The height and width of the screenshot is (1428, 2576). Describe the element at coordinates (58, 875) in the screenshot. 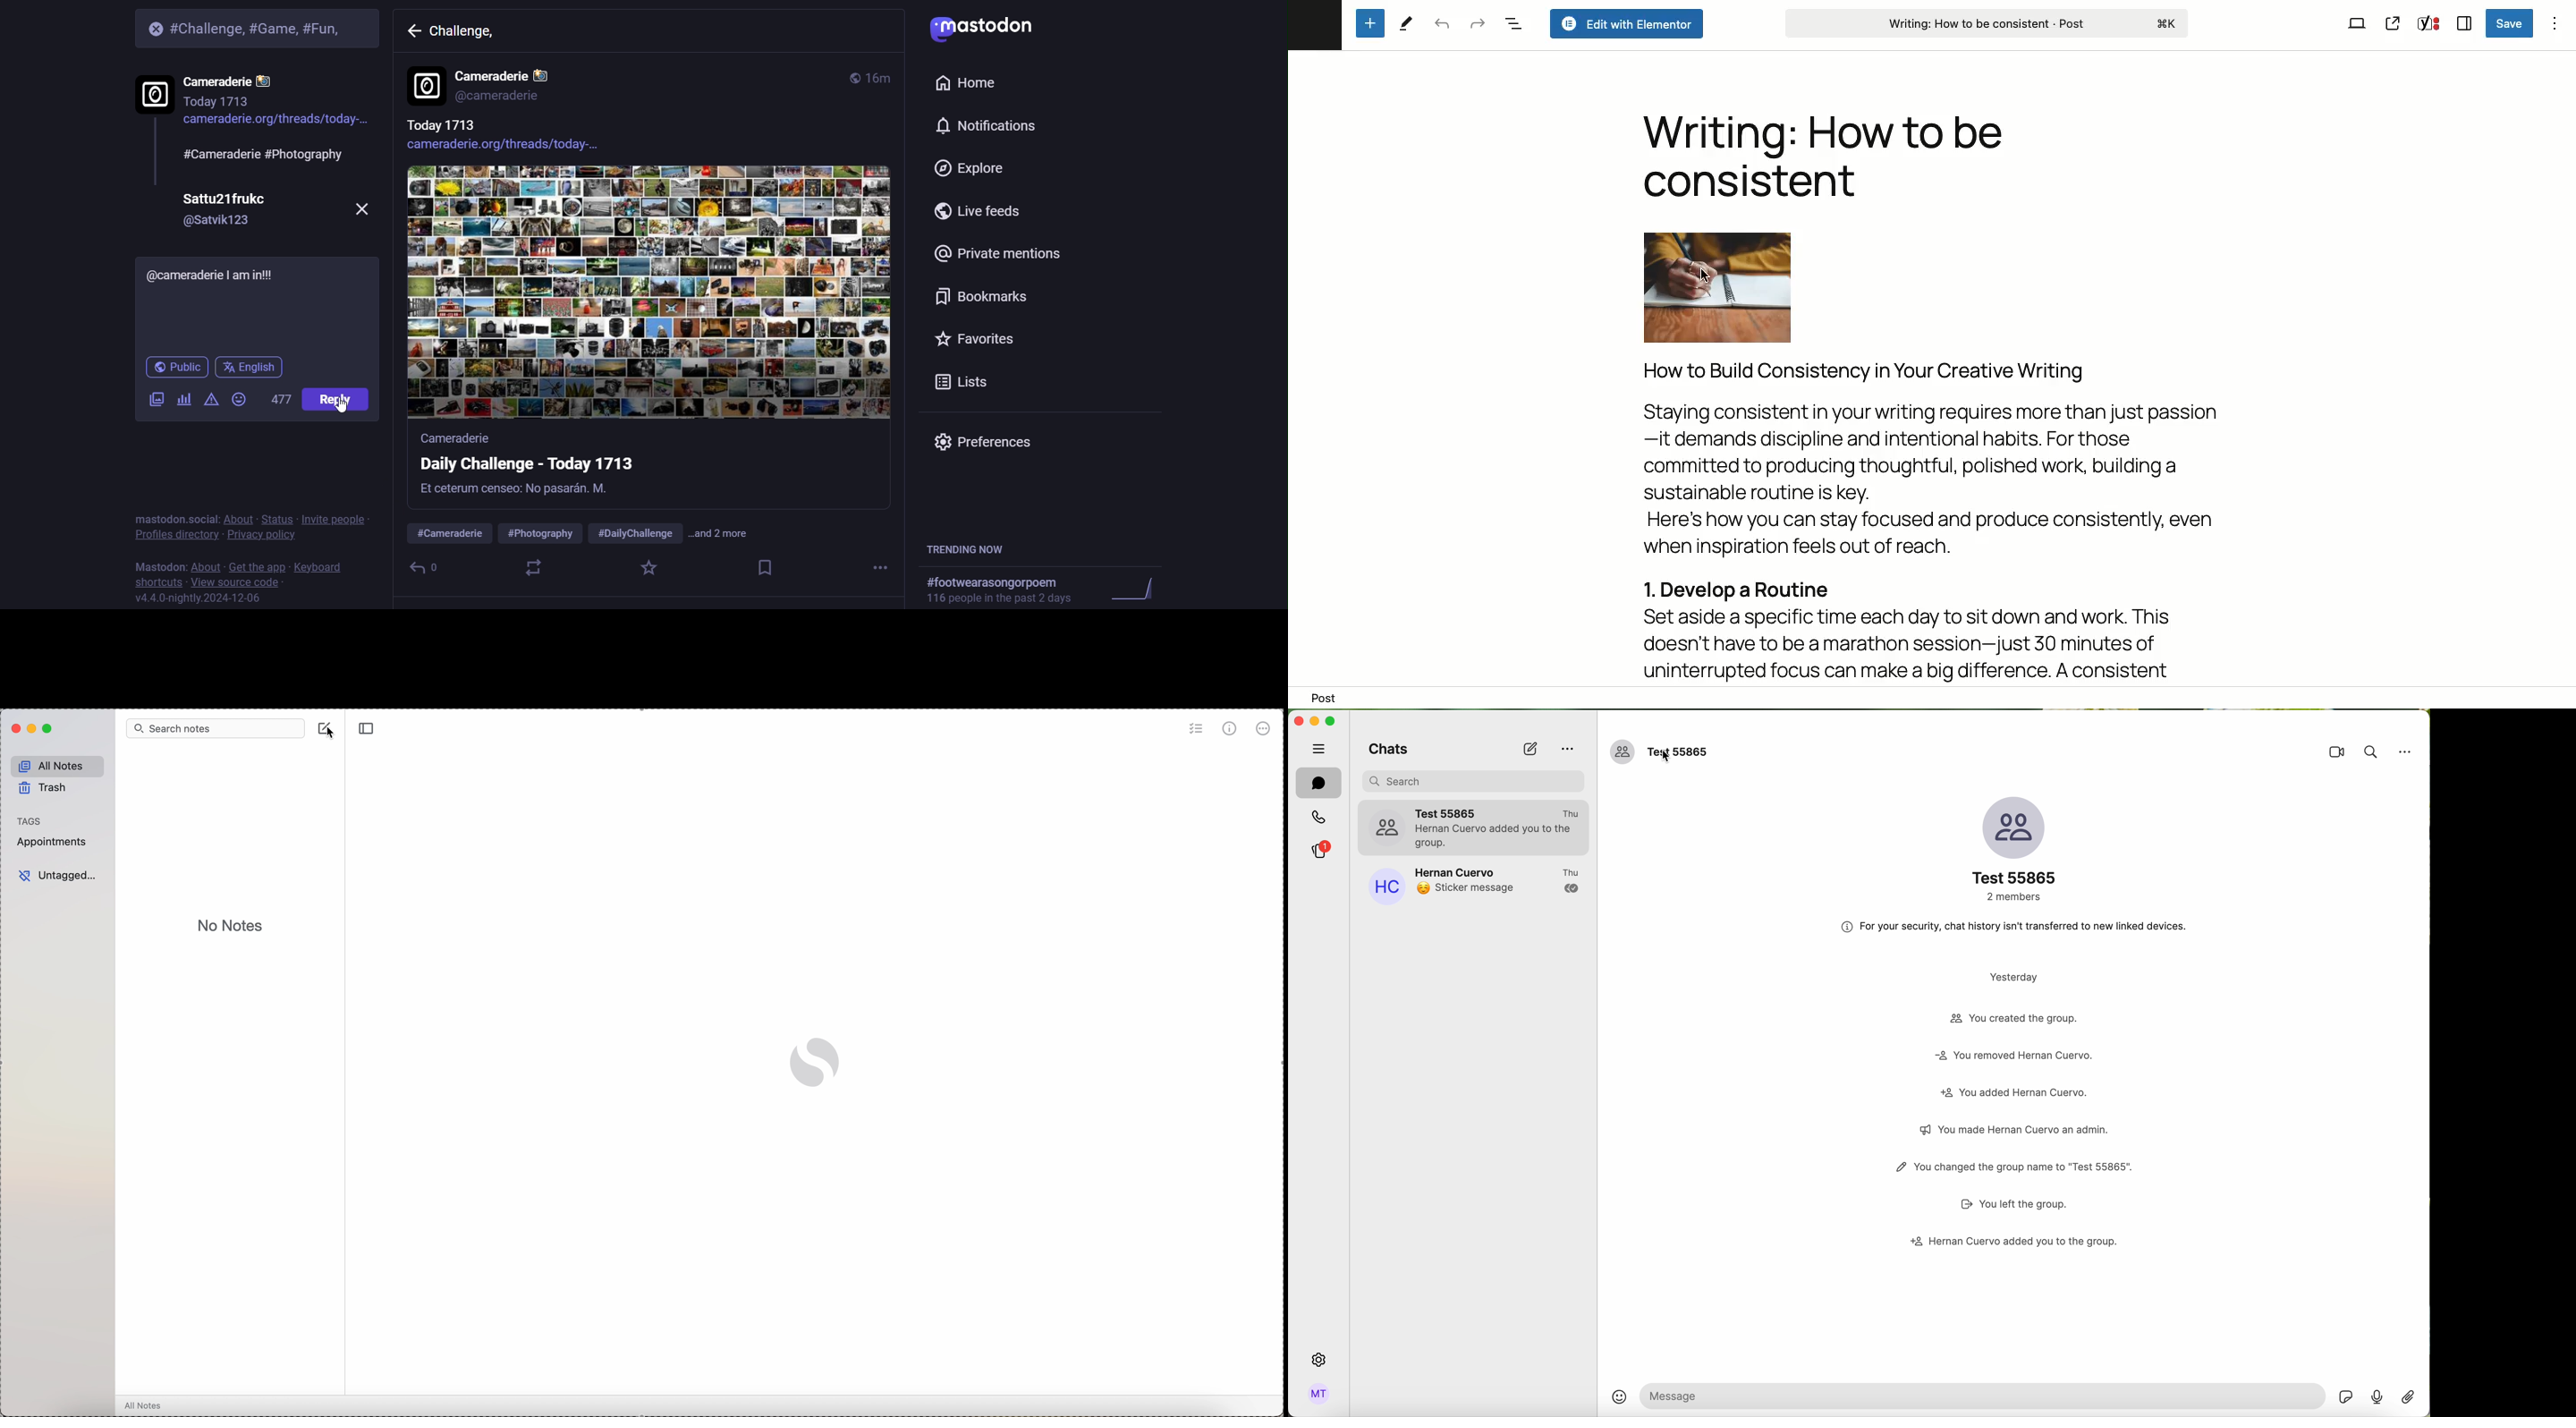

I see `untagged` at that location.